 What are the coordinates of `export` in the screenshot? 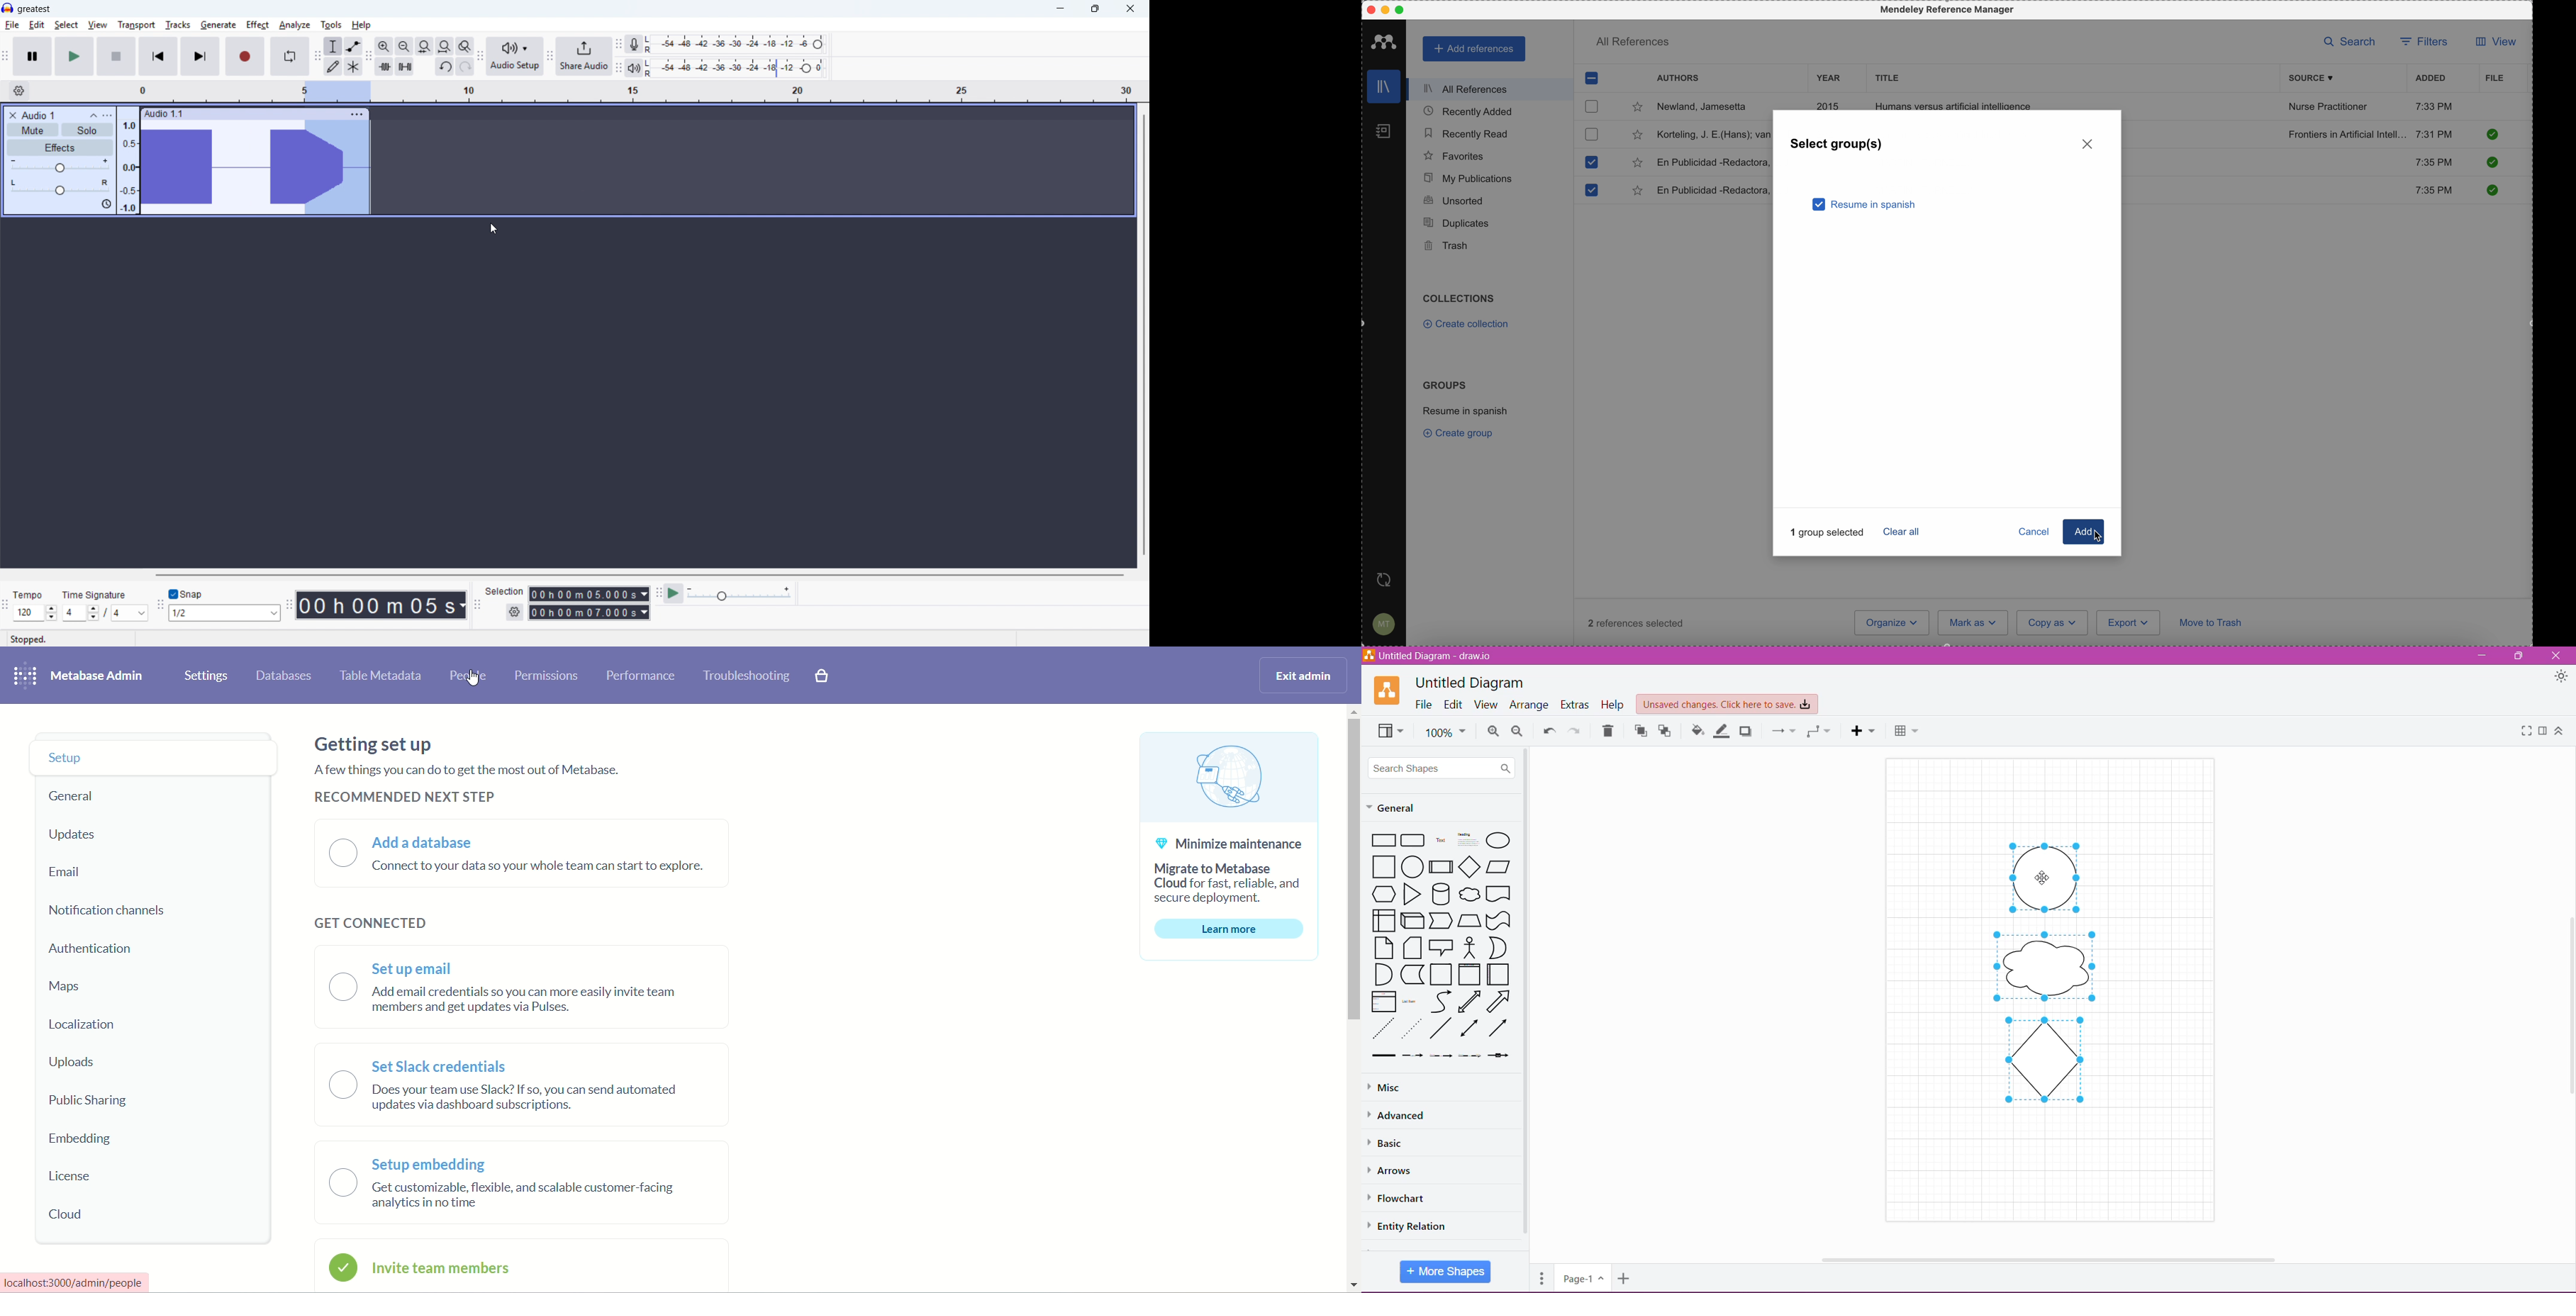 It's located at (2128, 622).